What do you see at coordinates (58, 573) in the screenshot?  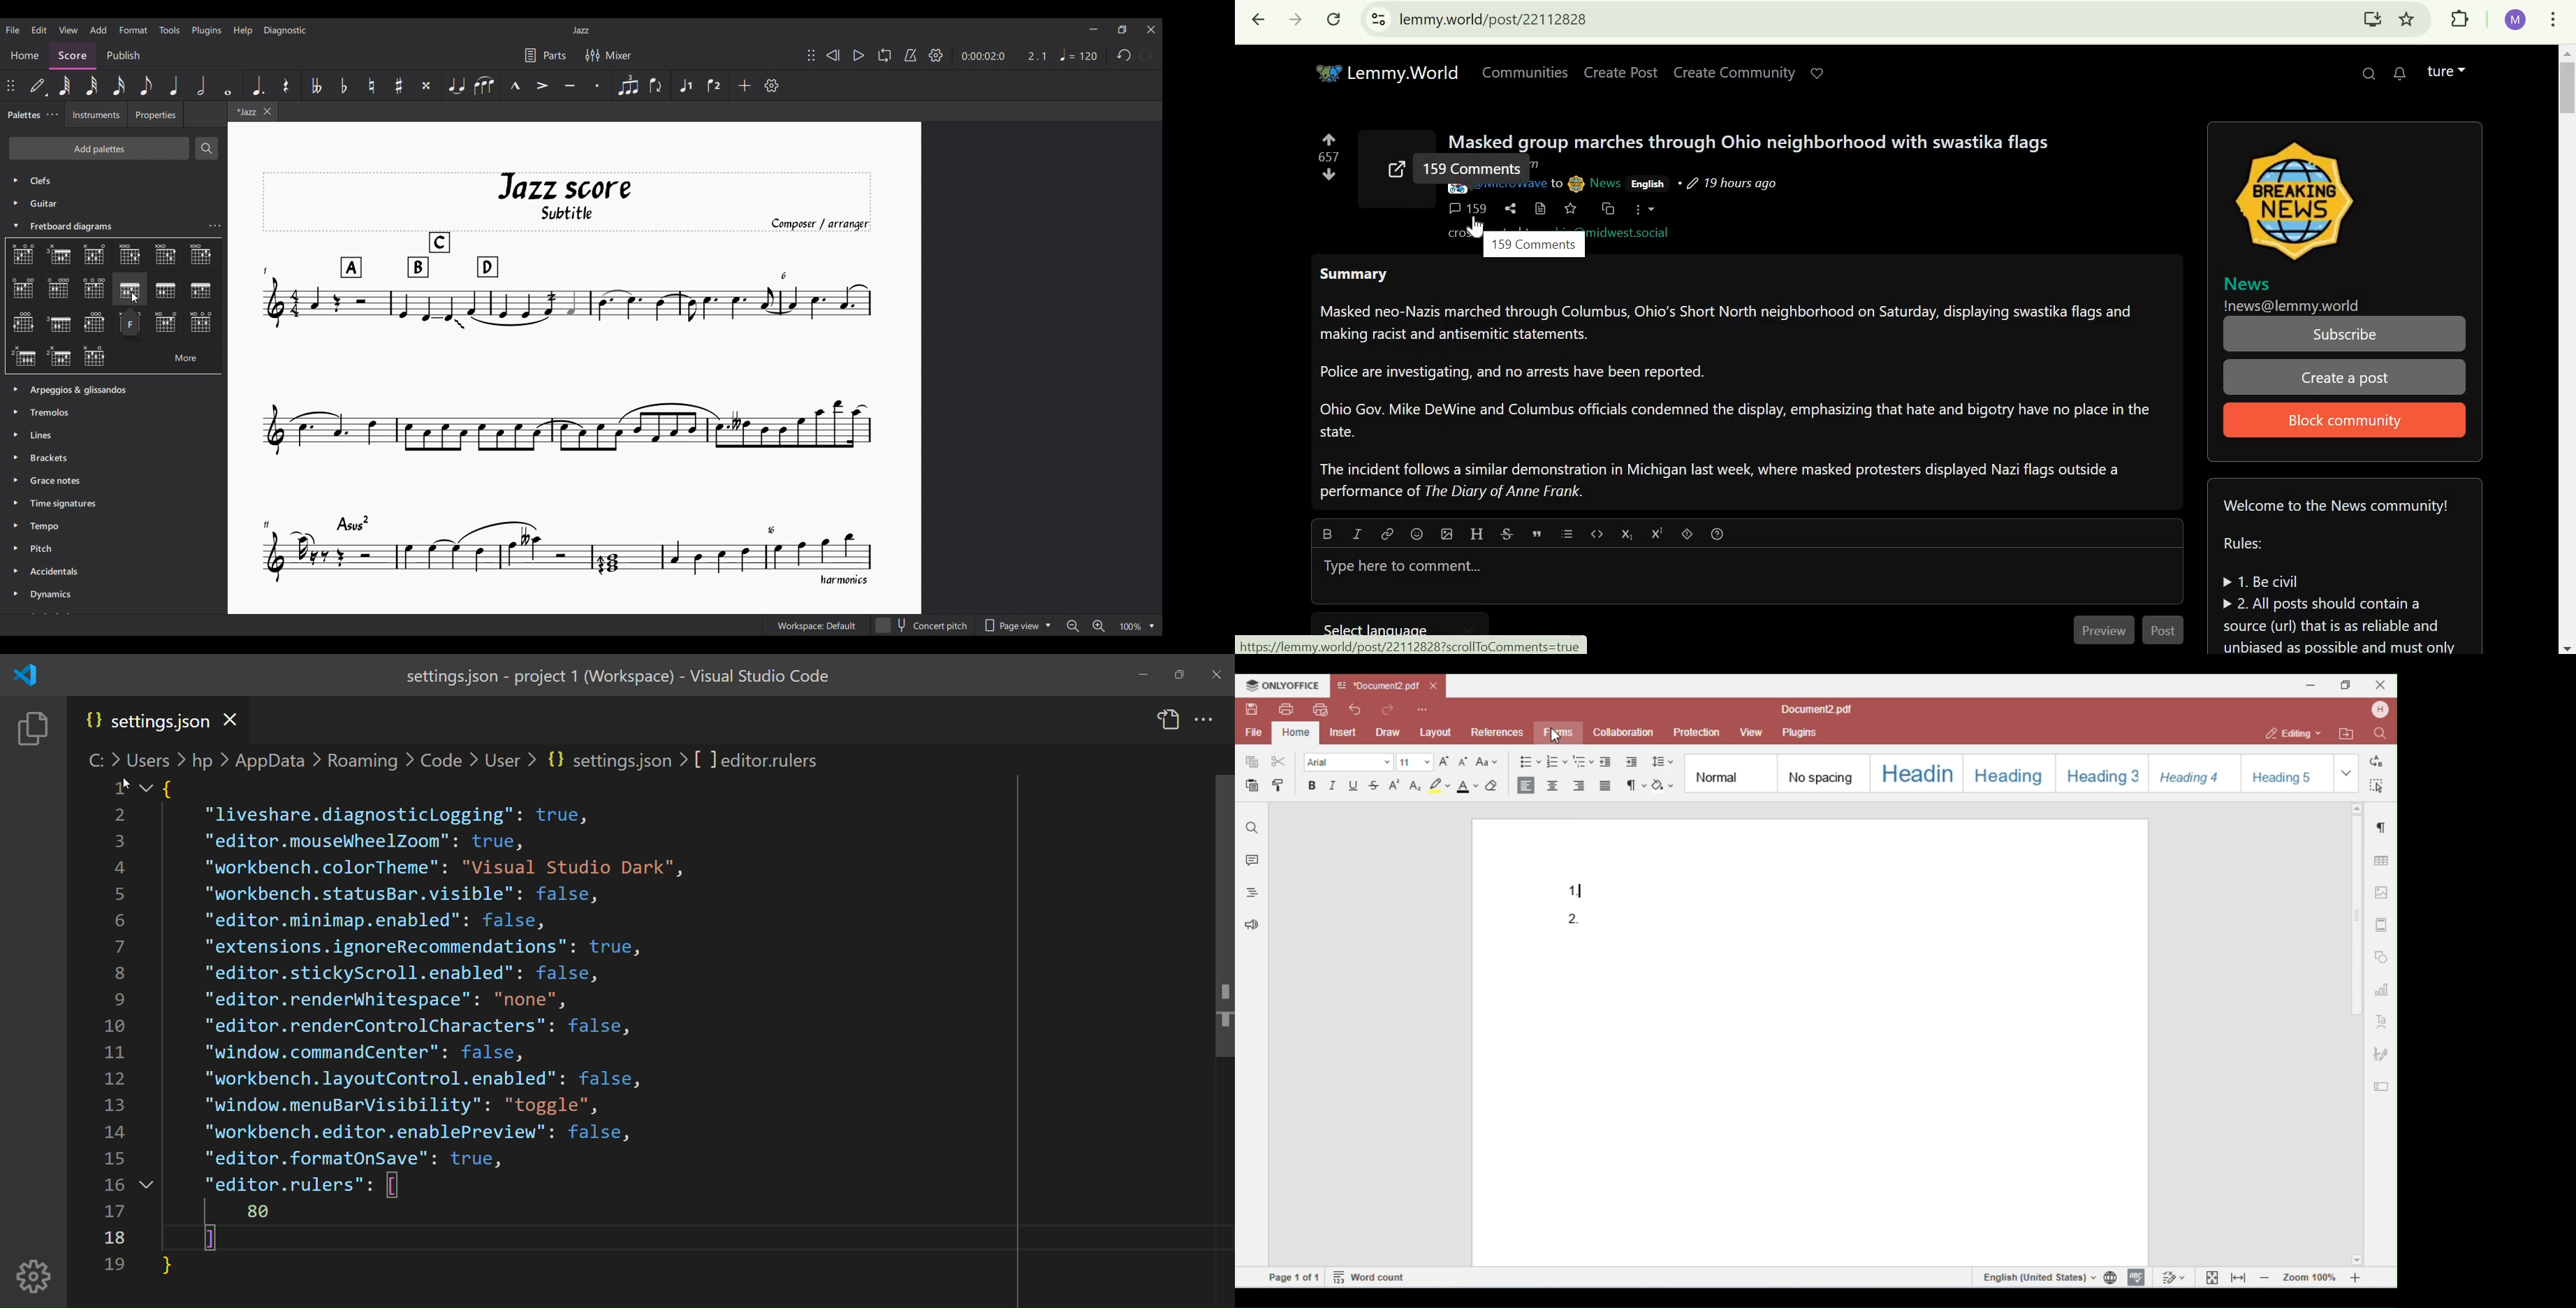 I see `Accidentals` at bounding box center [58, 573].